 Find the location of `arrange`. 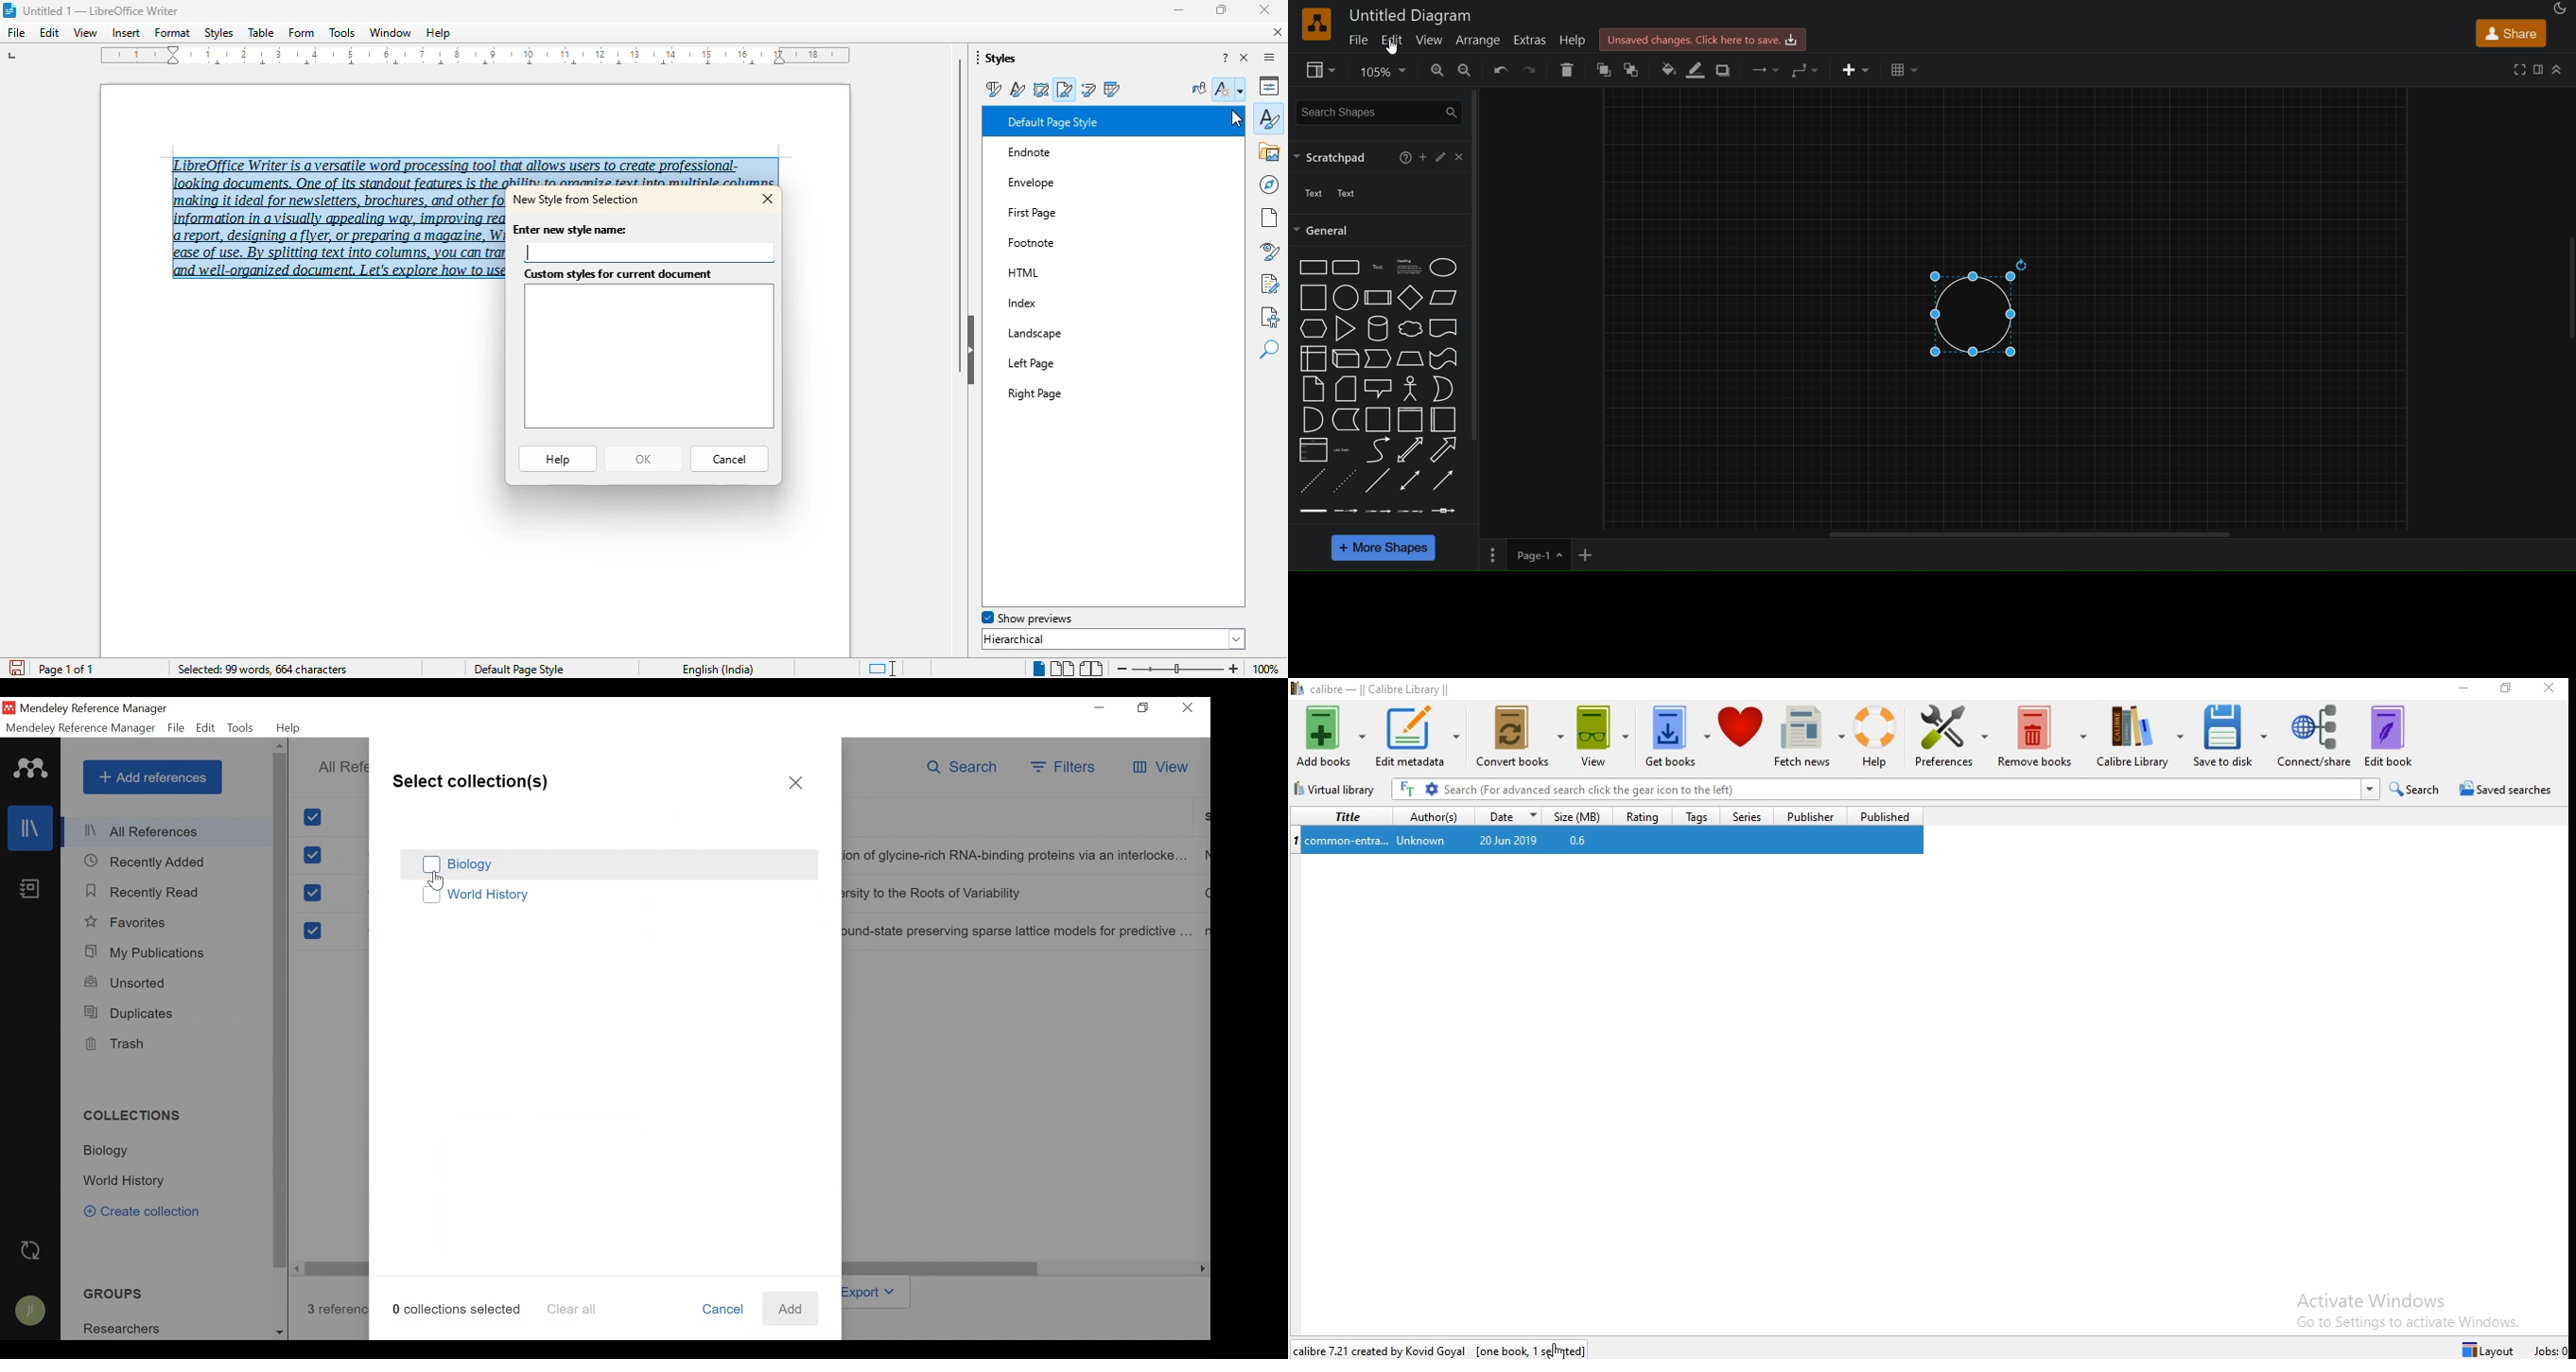

arrange is located at coordinates (1478, 42).